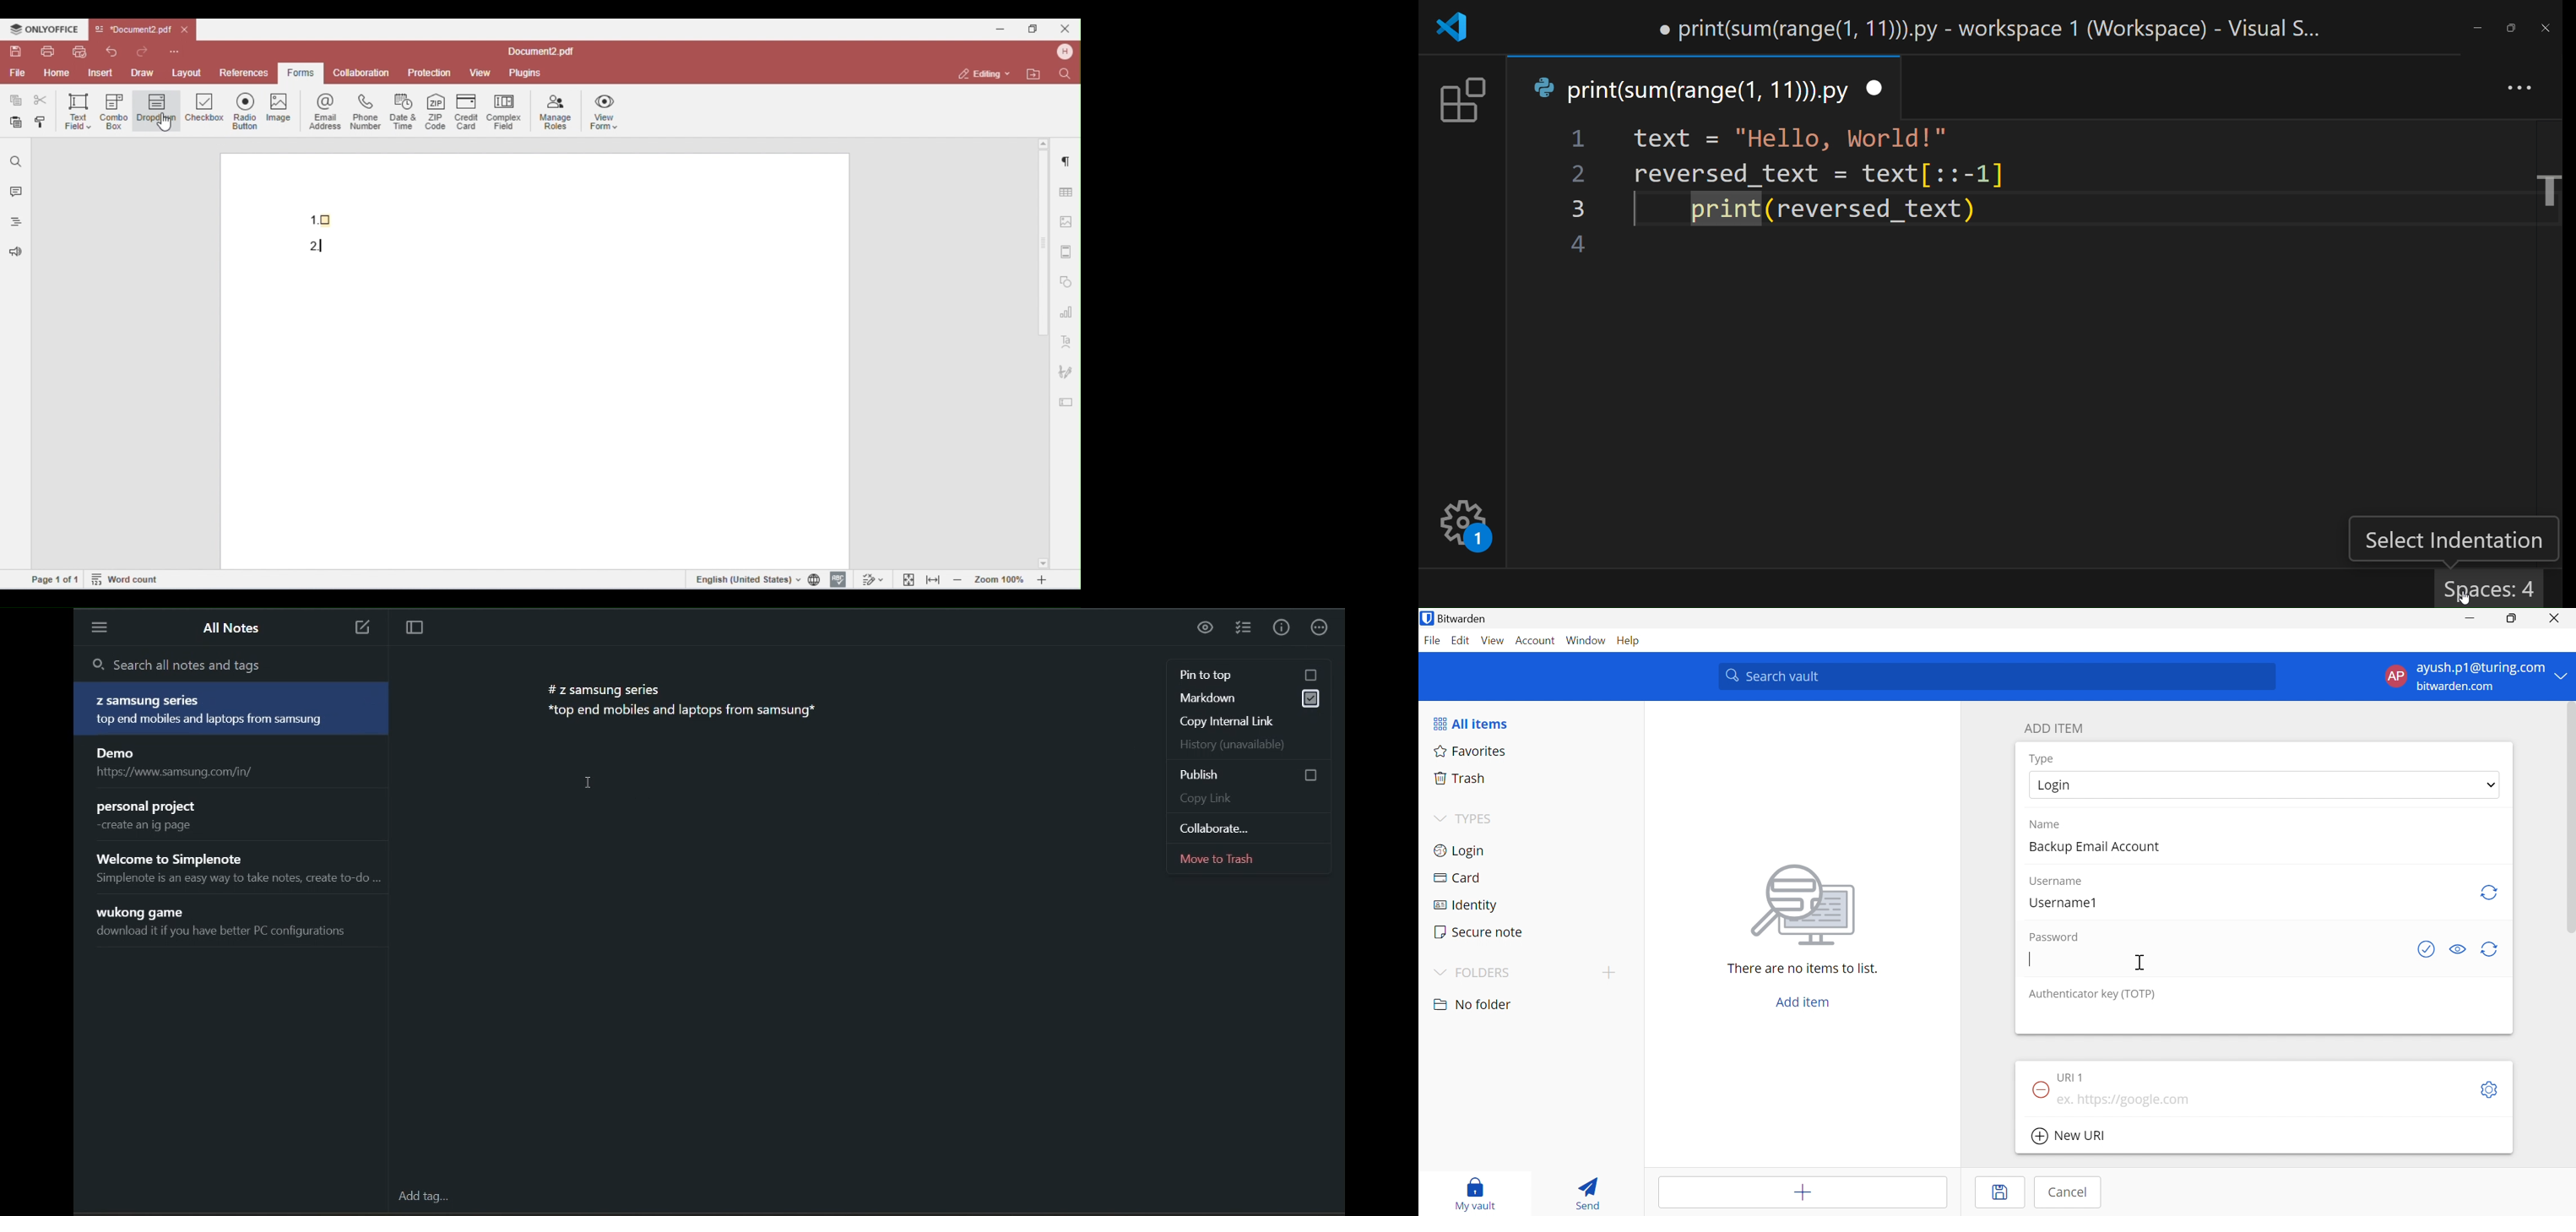 The height and width of the screenshot is (1232, 2576). Describe the element at coordinates (1804, 1001) in the screenshot. I see `Add item` at that location.